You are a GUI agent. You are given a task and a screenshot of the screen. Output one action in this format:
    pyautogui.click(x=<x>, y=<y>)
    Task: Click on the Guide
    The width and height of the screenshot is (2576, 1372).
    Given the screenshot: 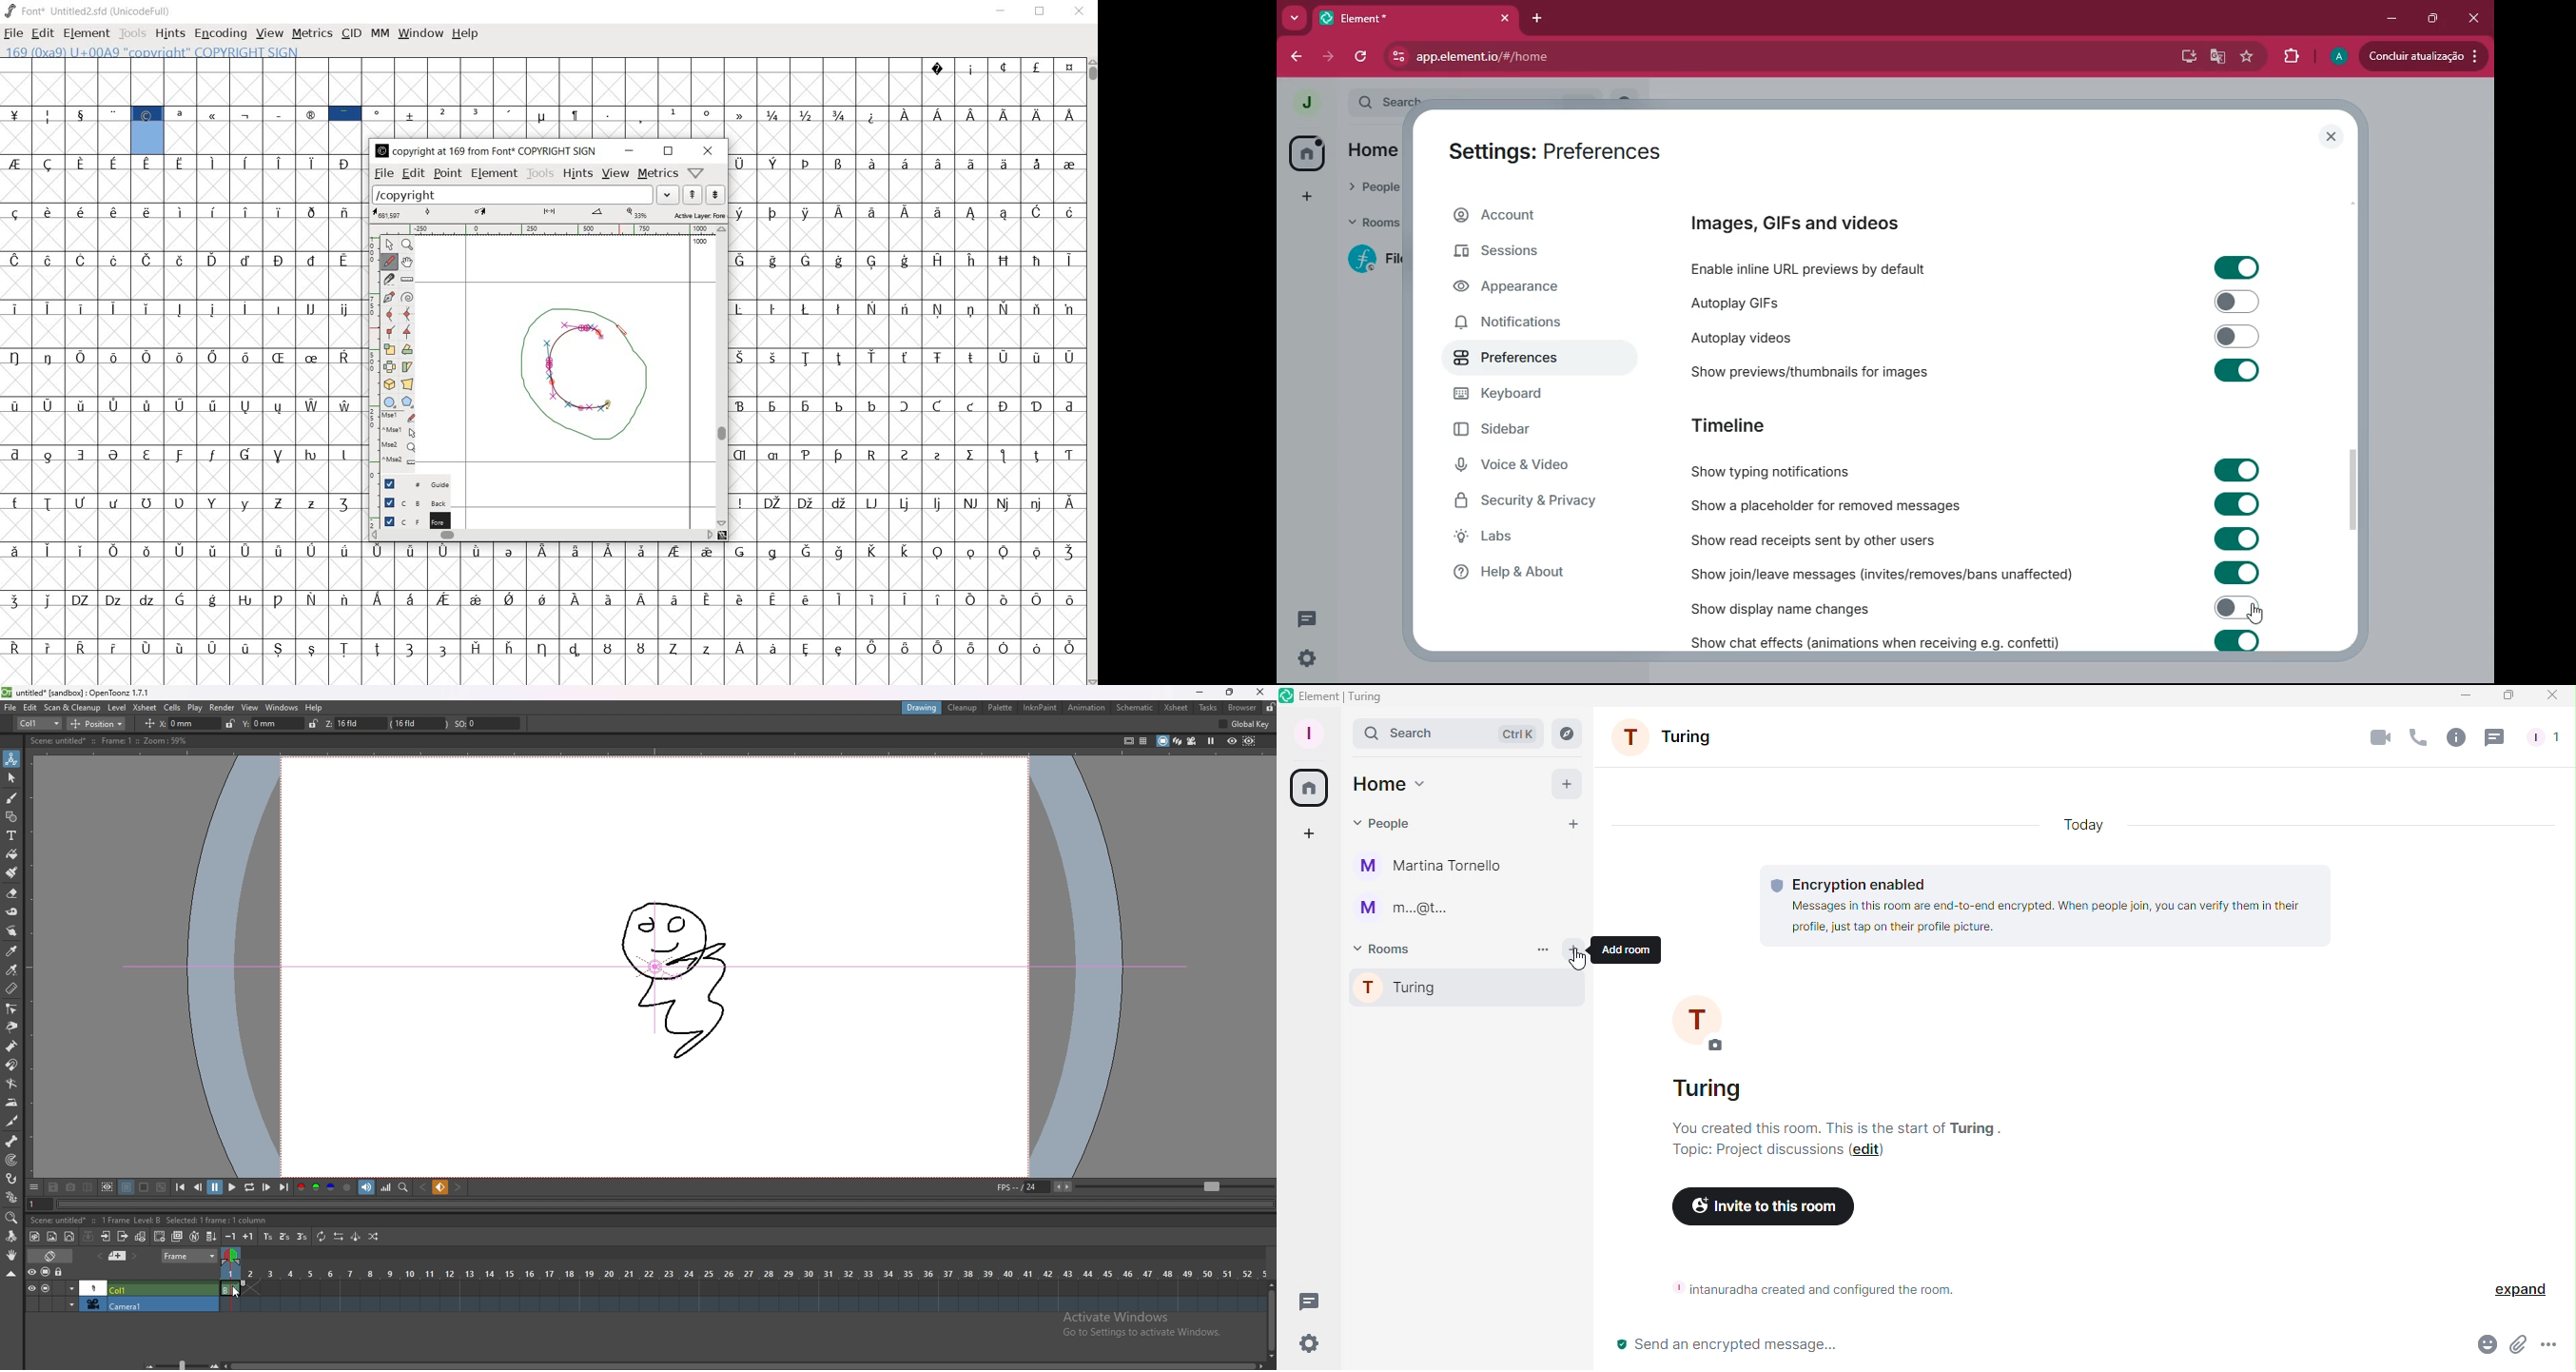 What is the action you would take?
    pyautogui.click(x=411, y=484)
    